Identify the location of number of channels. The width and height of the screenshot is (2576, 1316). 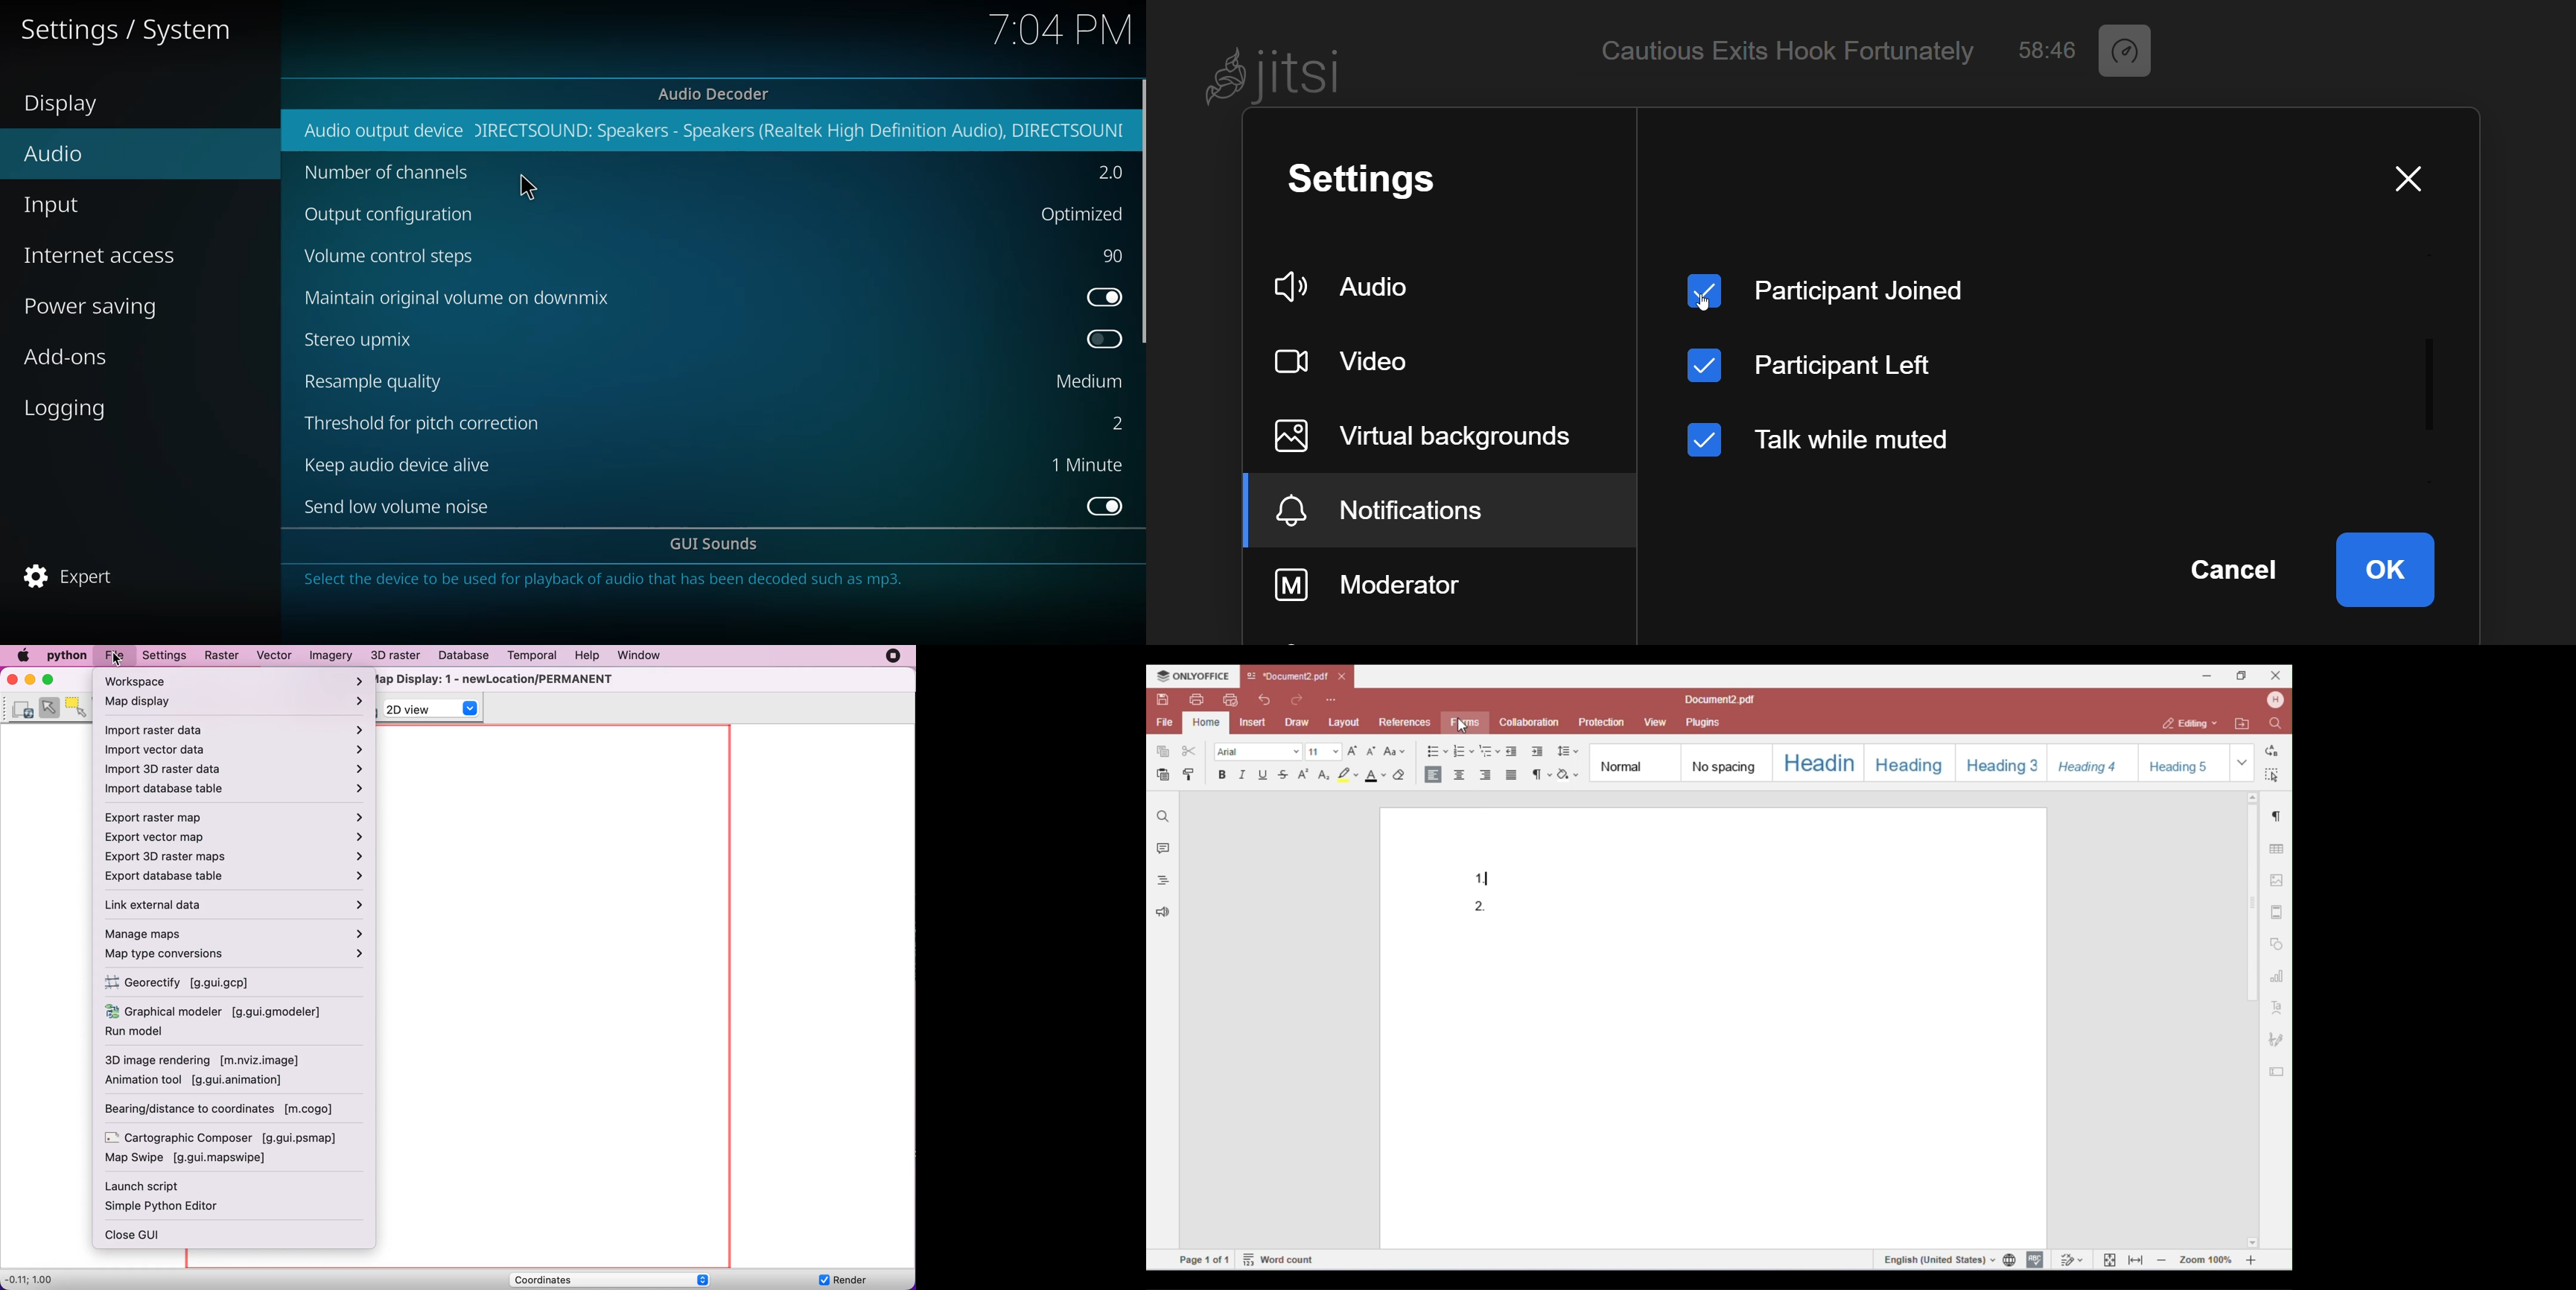
(388, 174).